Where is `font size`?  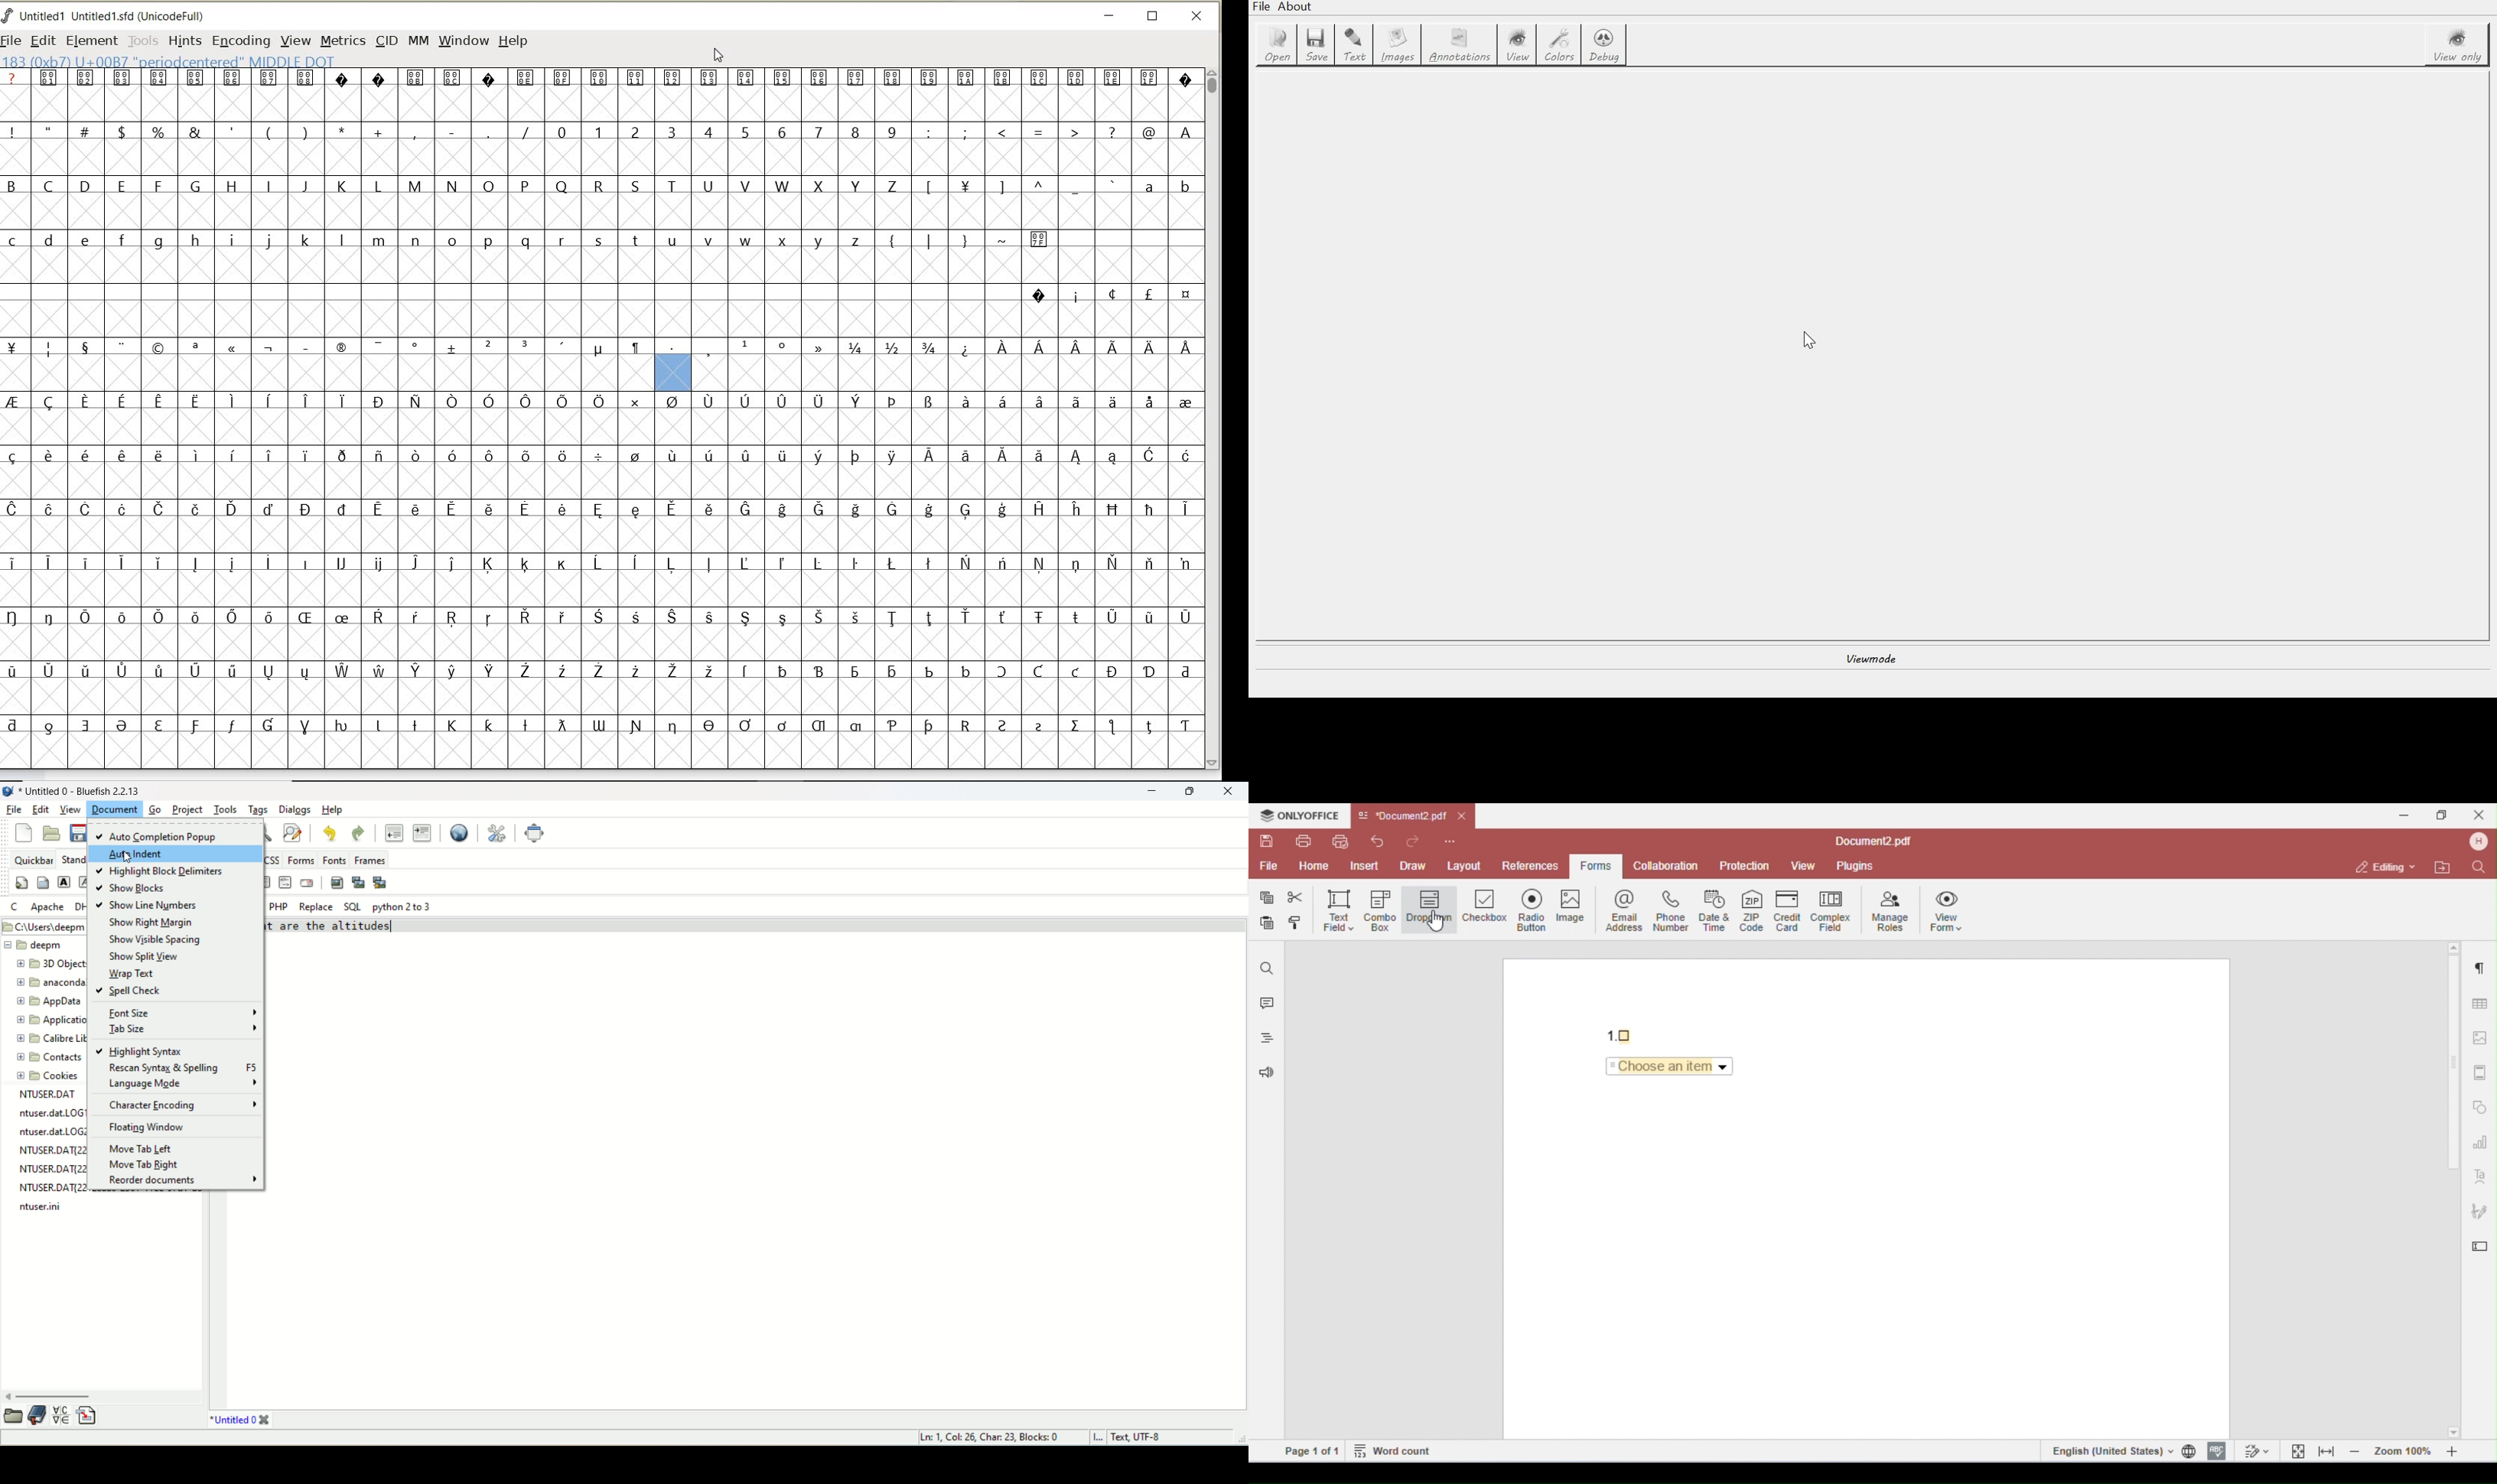 font size is located at coordinates (181, 1011).